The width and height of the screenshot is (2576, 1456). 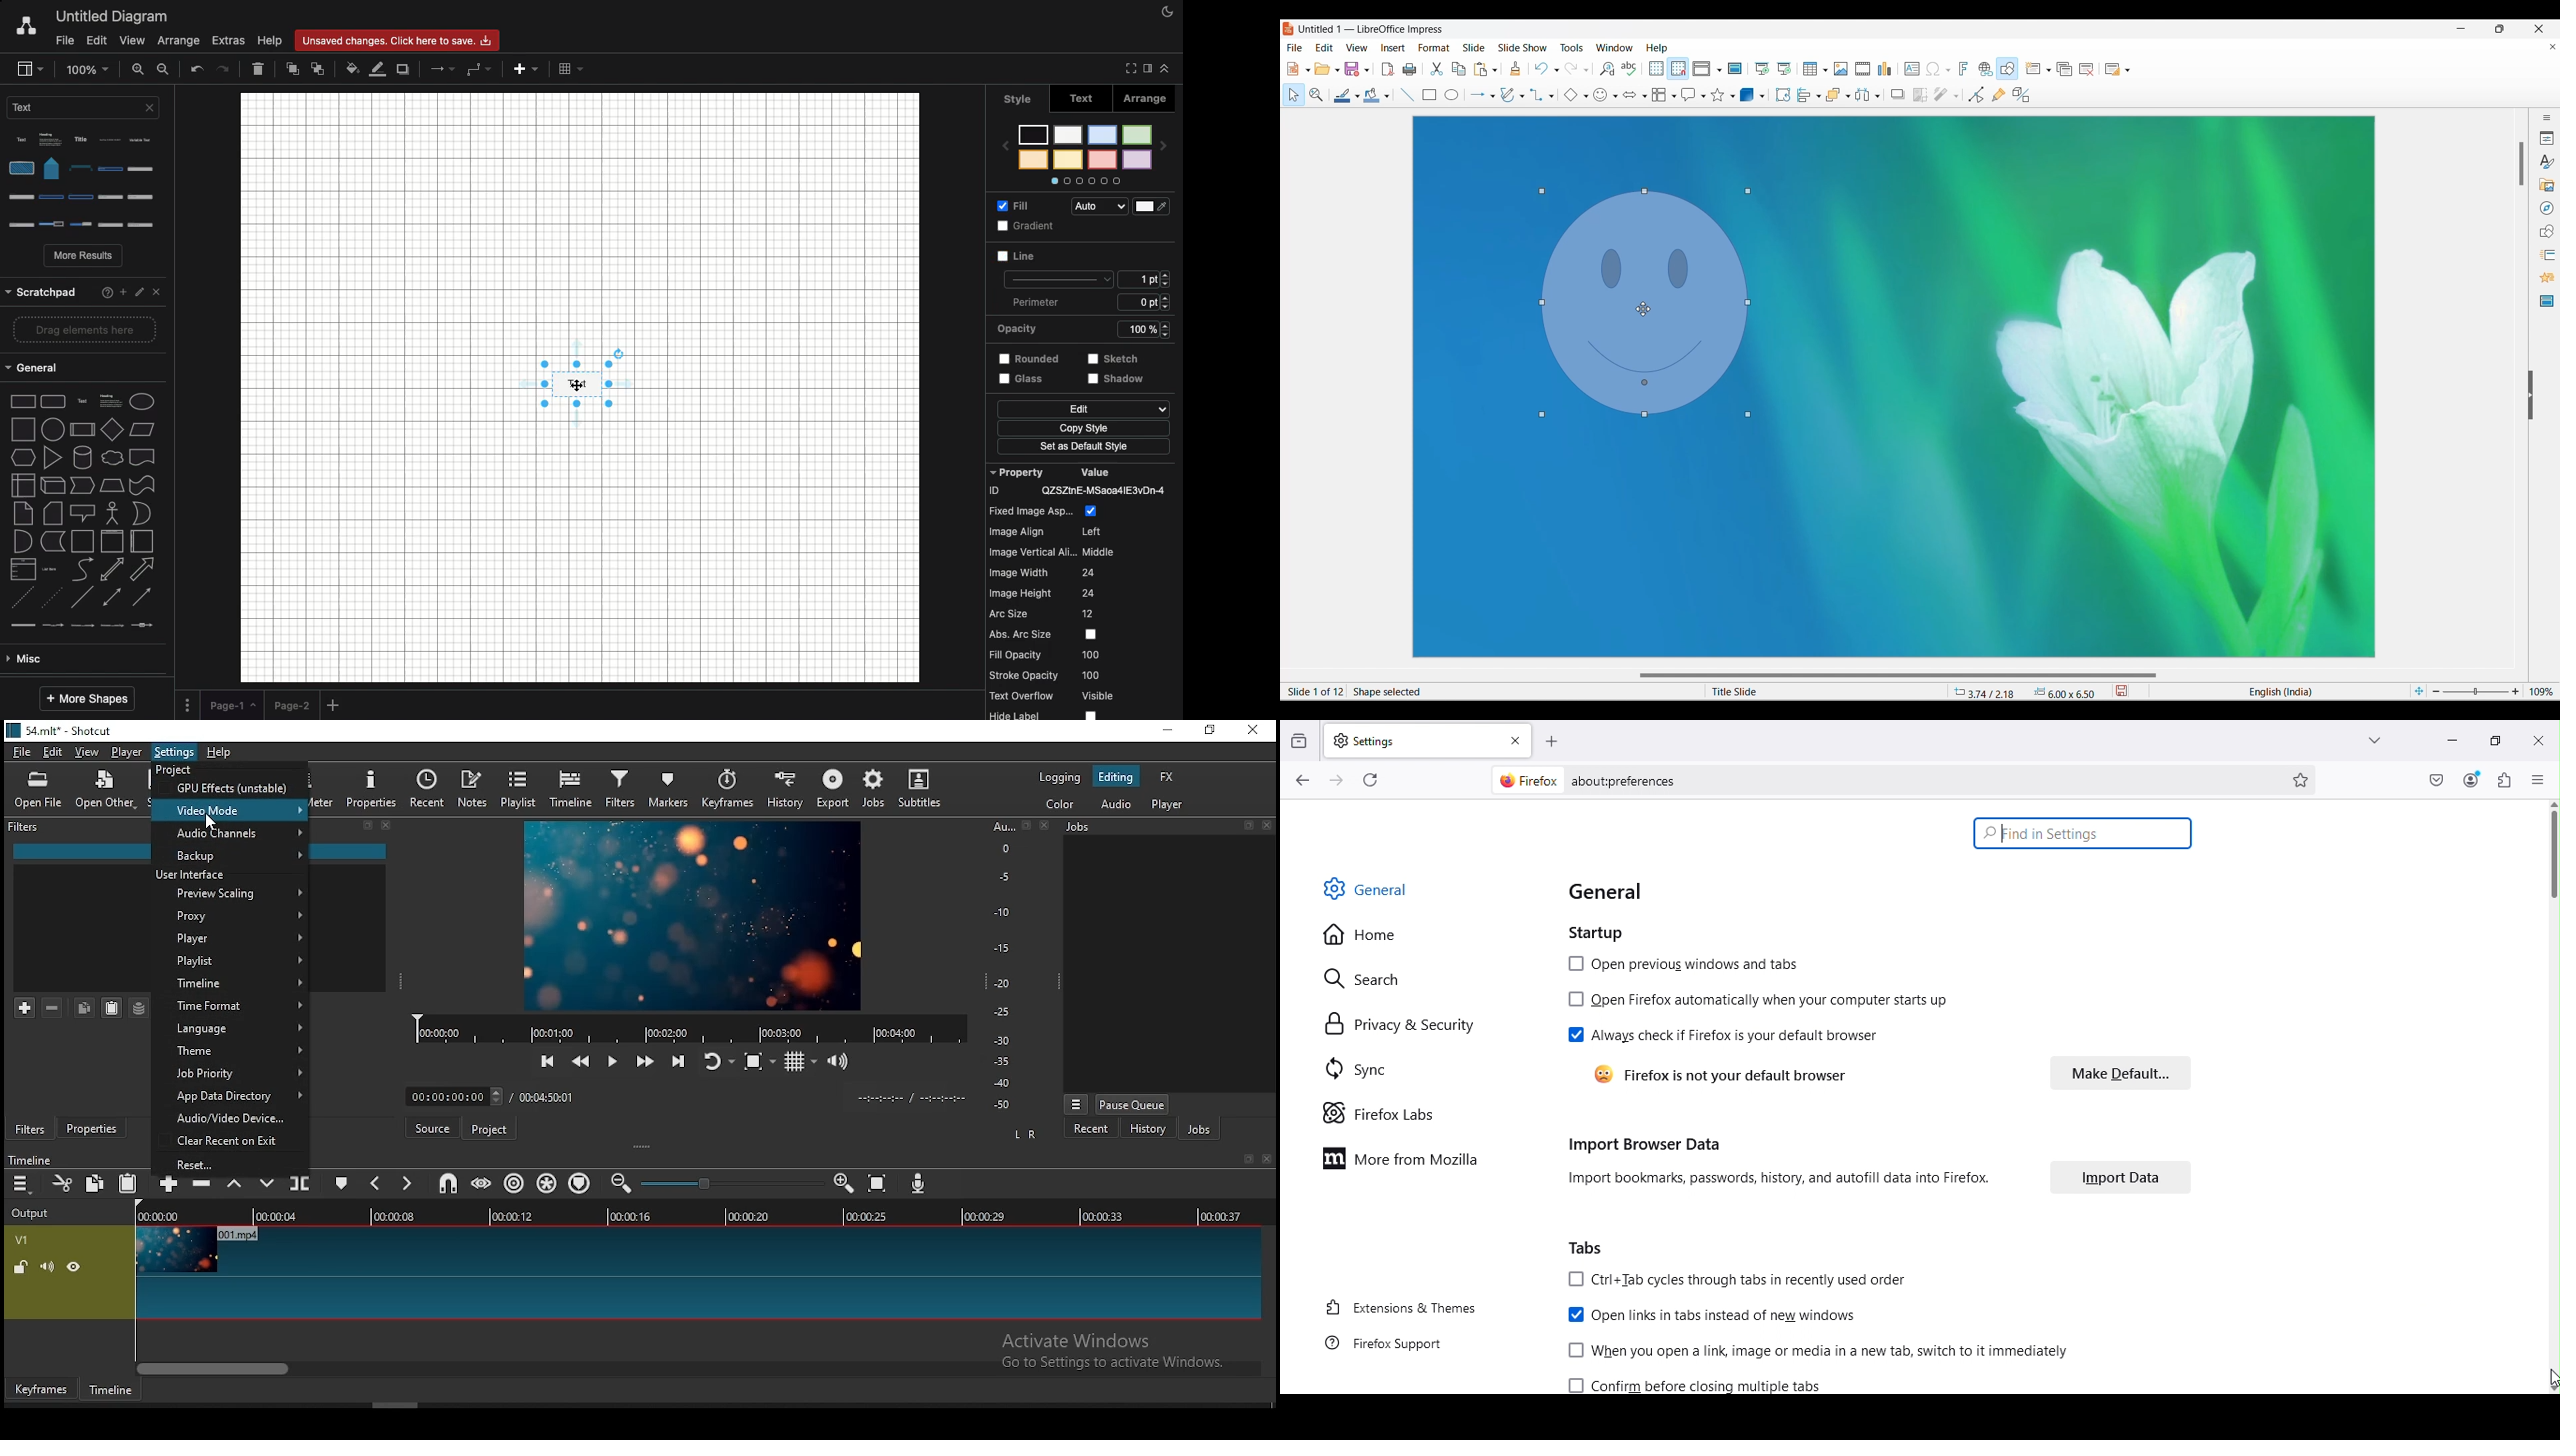 What do you see at coordinates (85, 424) in the screenshot?
I see `shape` at bounding box center [85, 424].